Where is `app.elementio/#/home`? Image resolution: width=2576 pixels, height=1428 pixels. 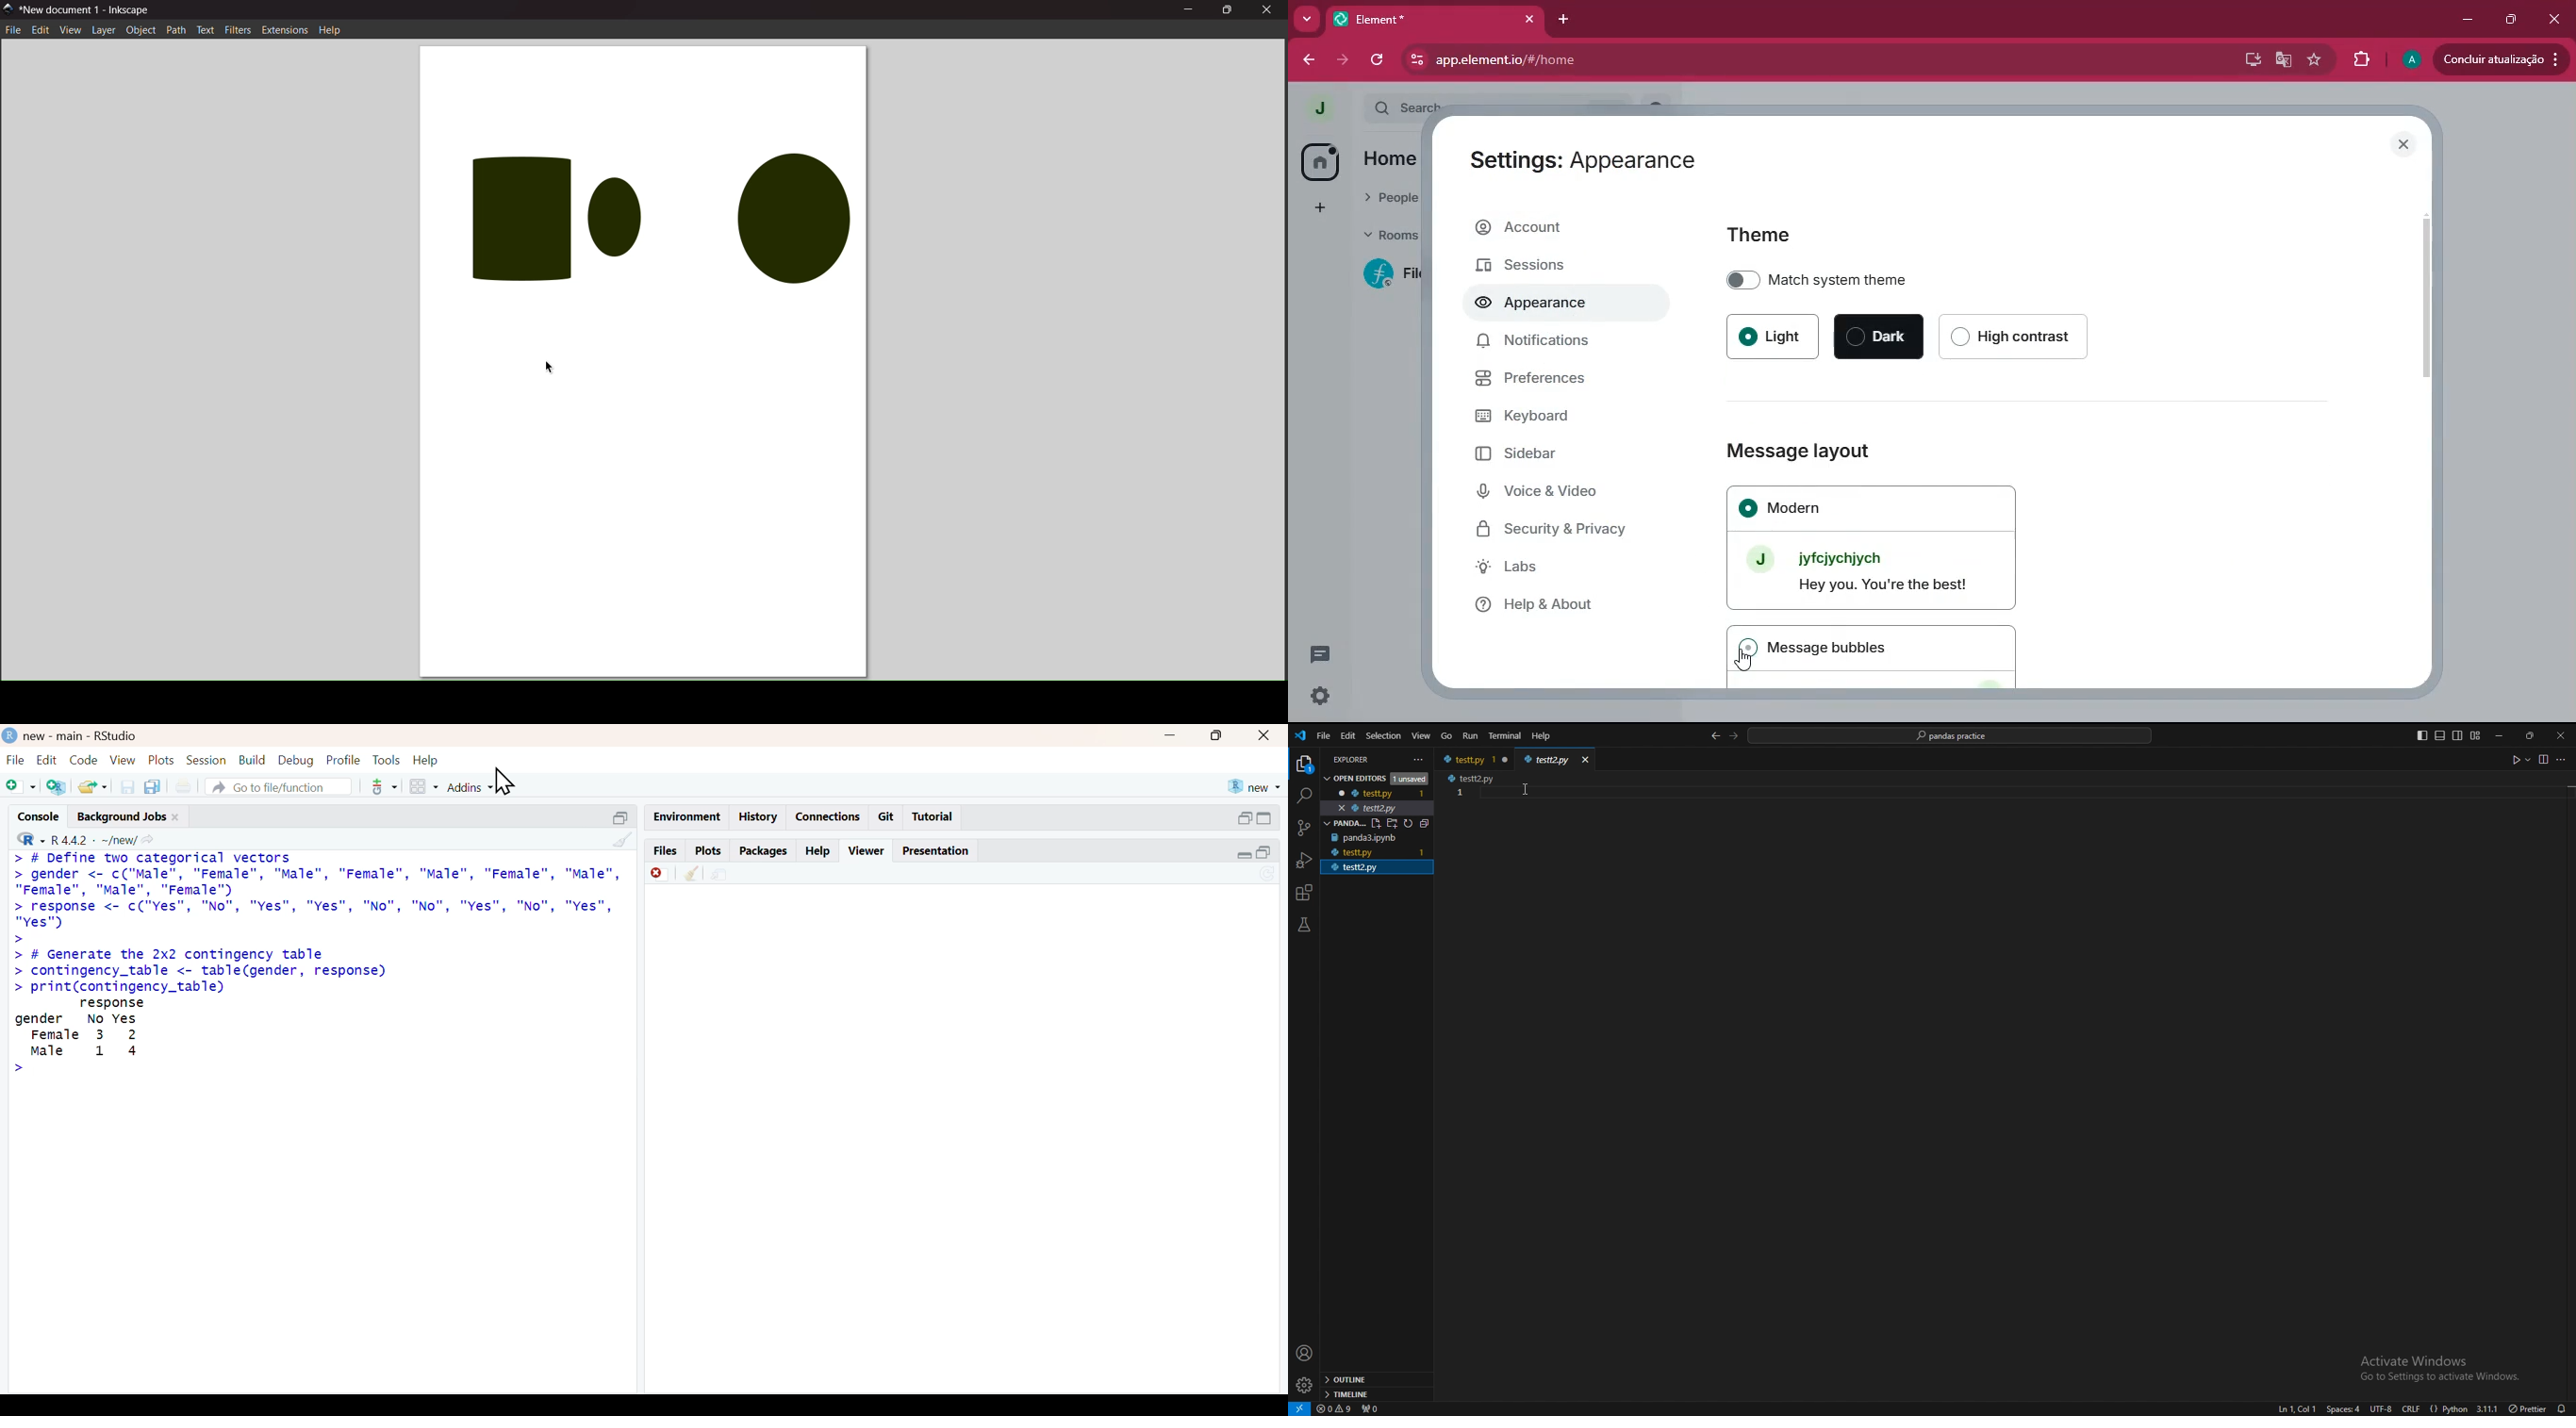 app.elementio/#/home is located at coordinates (1661, 60).